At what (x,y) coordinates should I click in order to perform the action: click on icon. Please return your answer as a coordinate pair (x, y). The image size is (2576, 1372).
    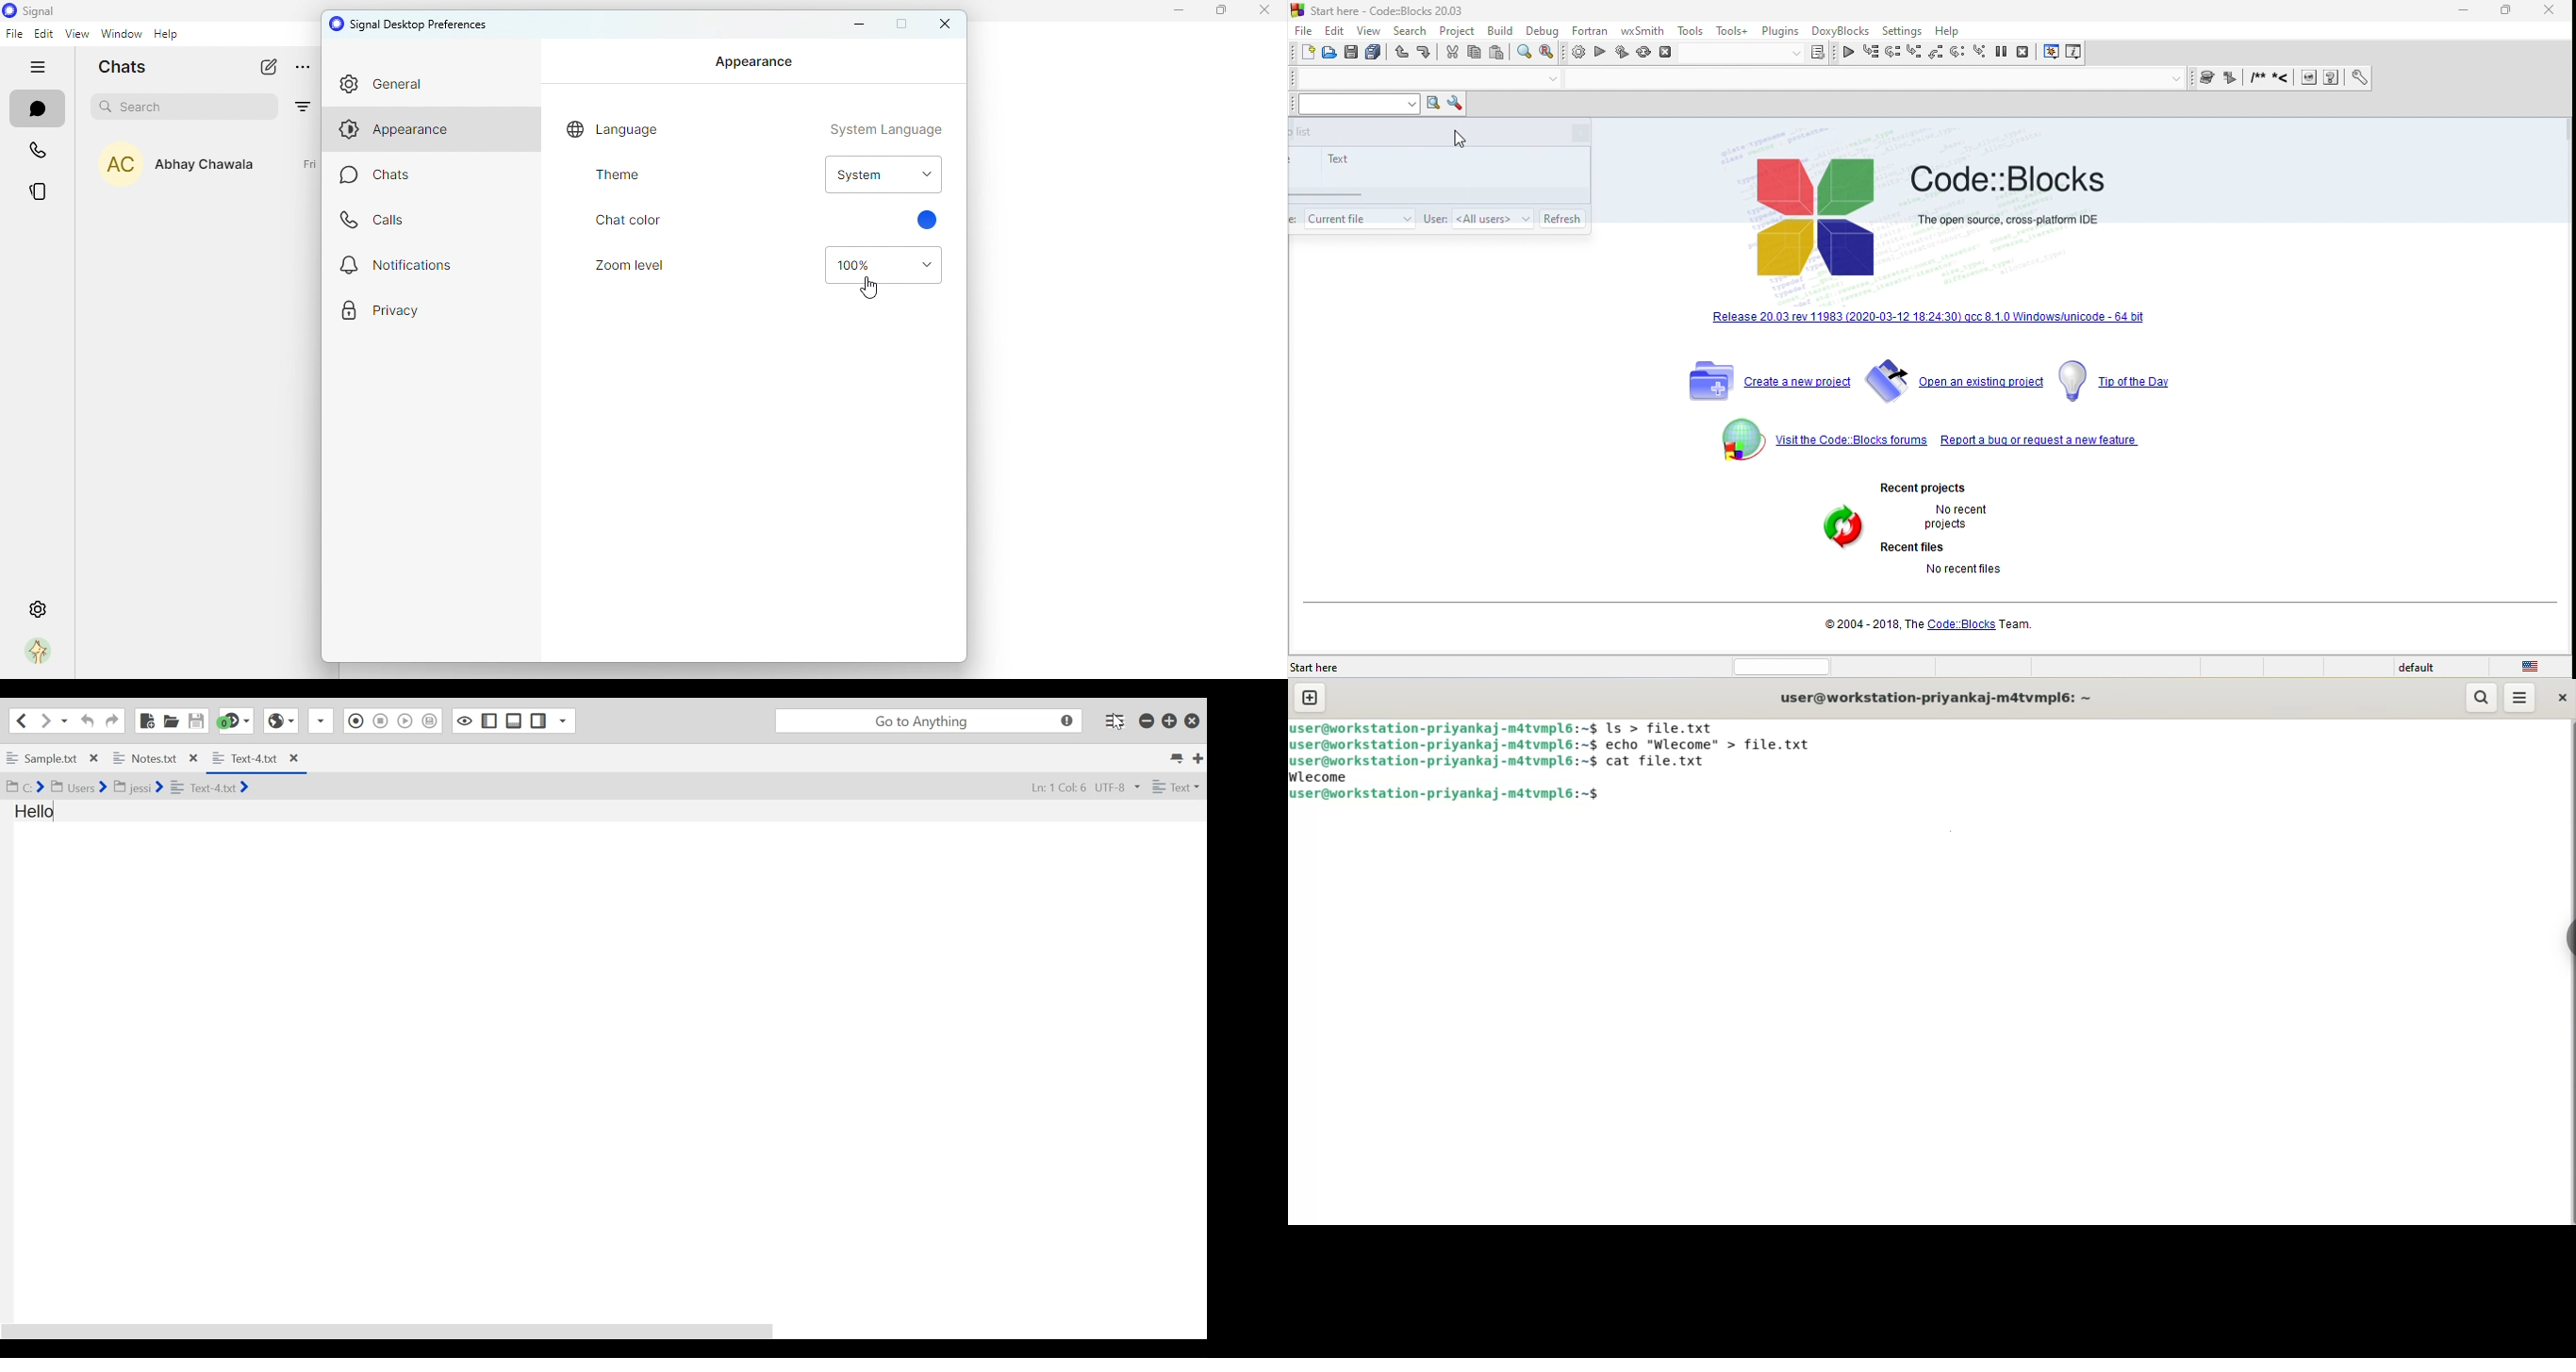
    Looking at the image, I should click on (36, 11).